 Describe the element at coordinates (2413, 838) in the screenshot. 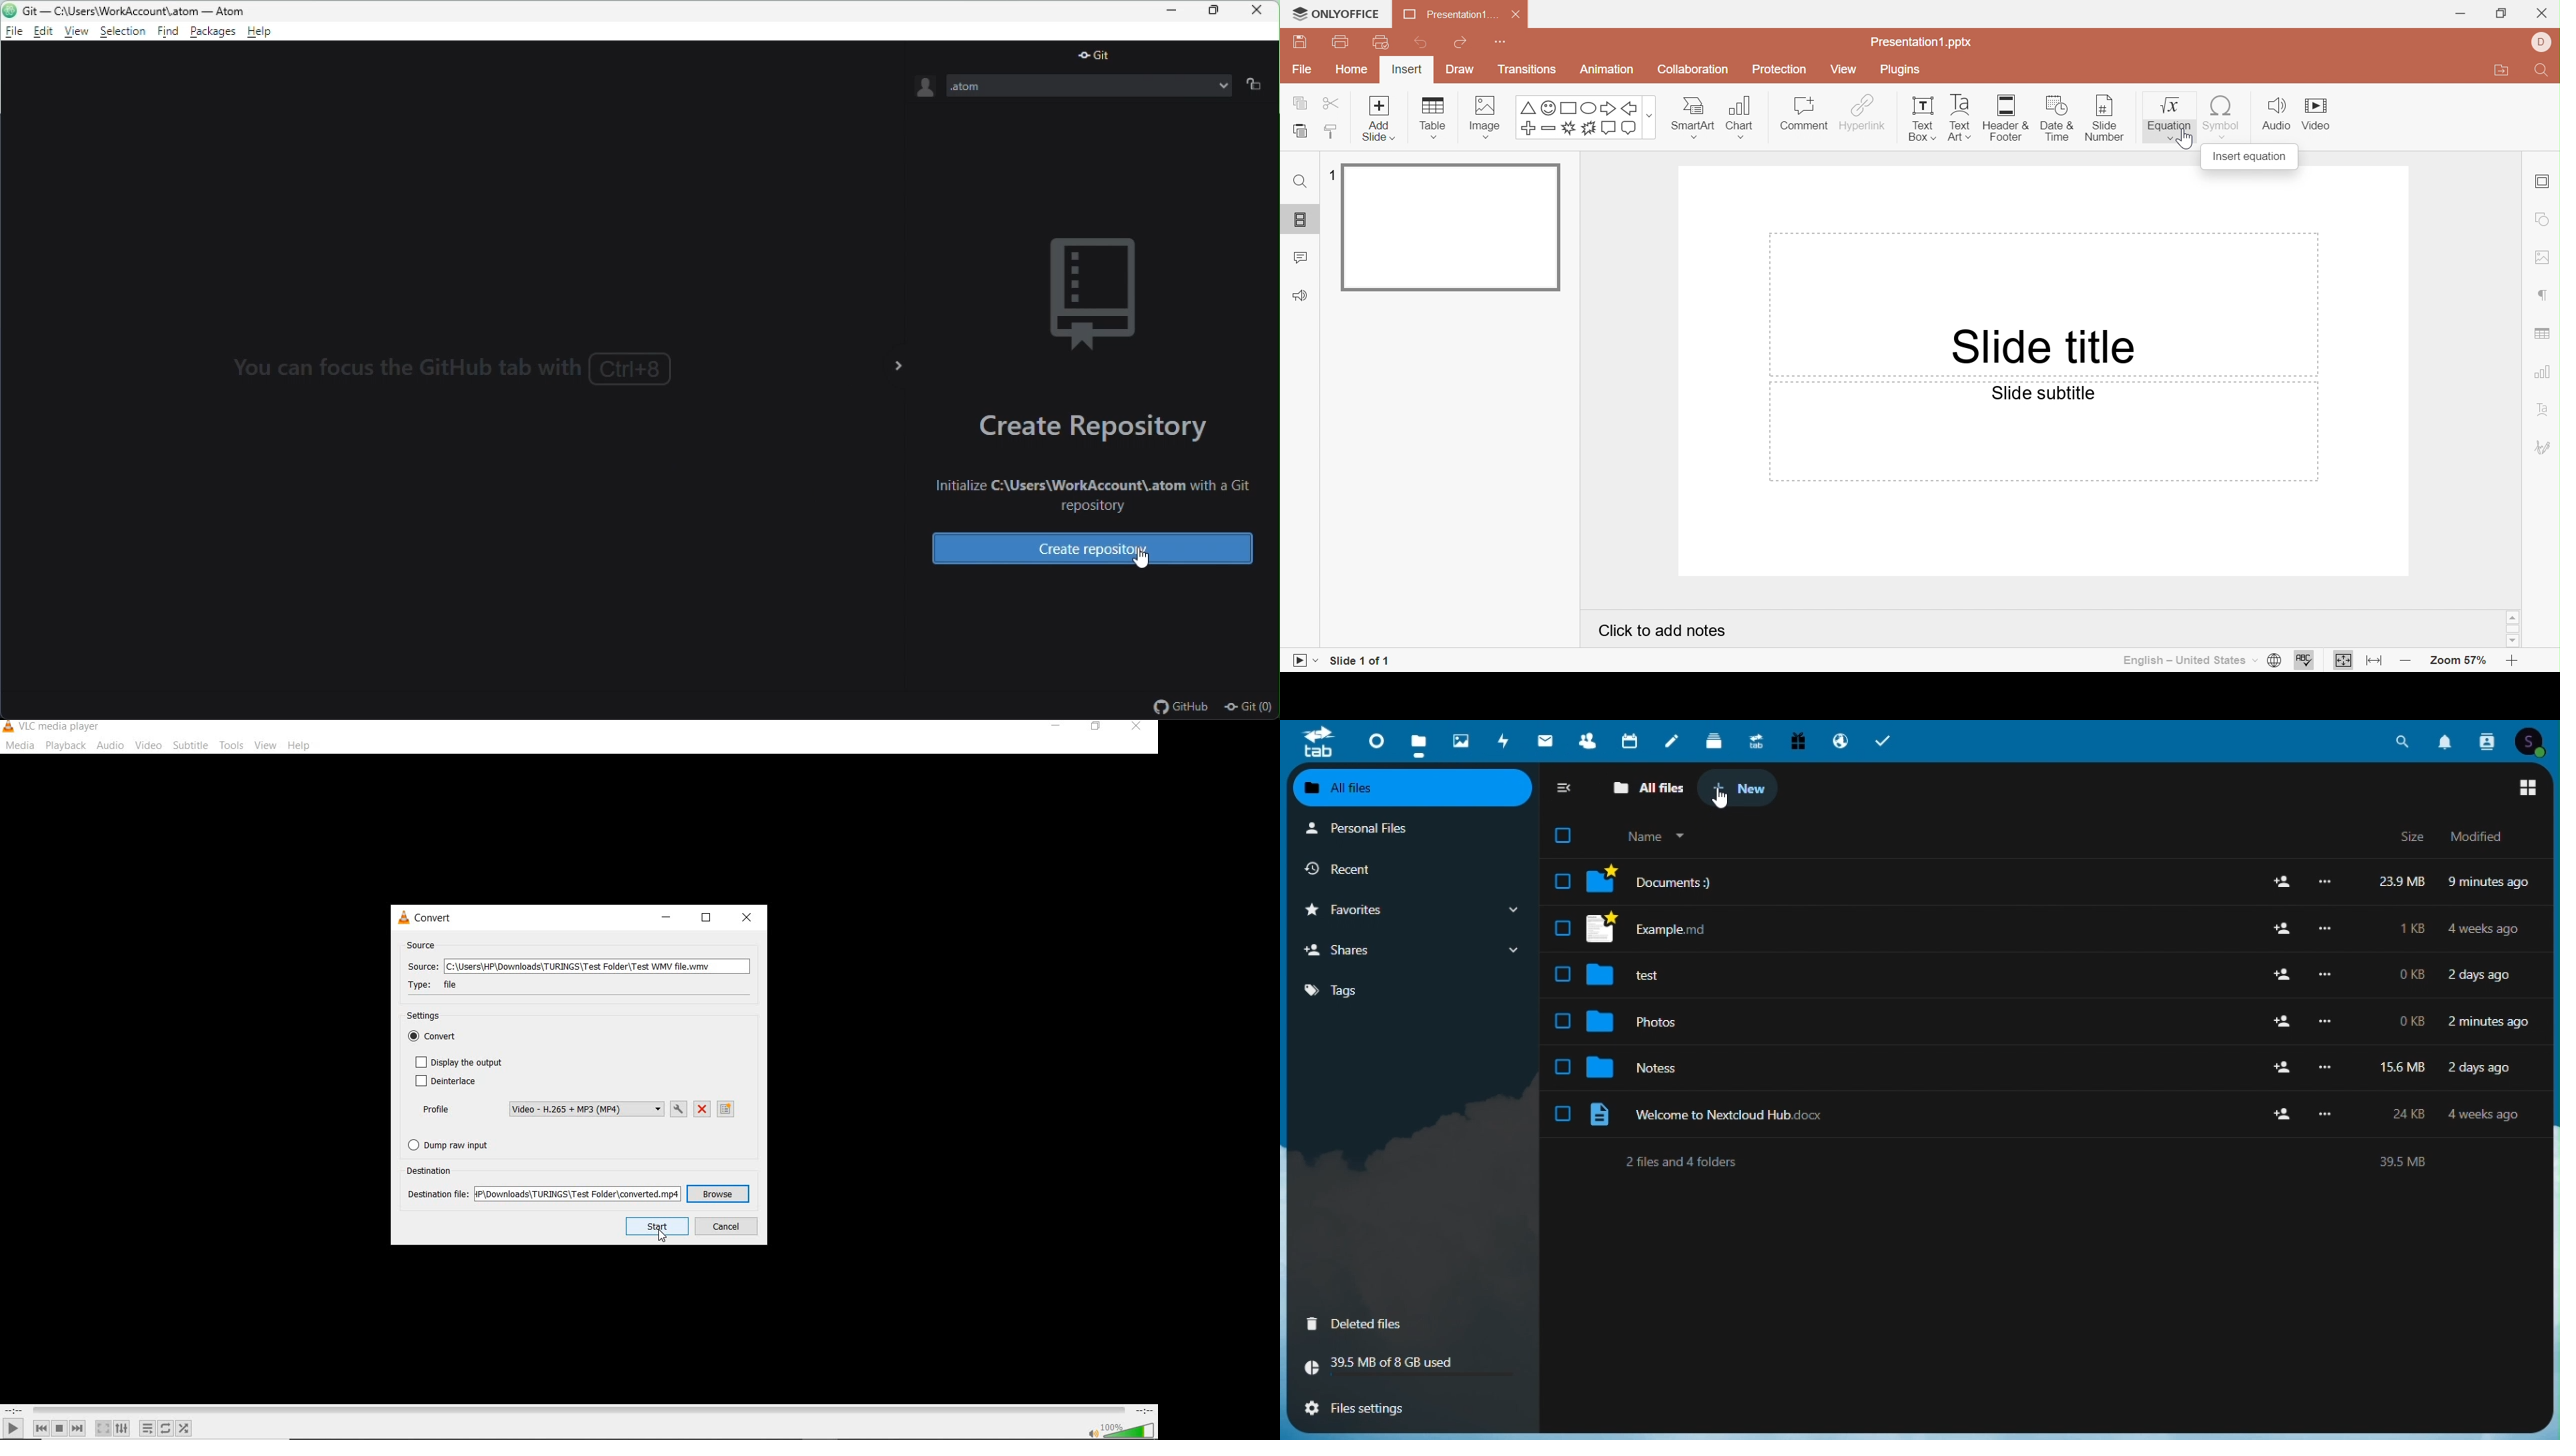

I see `Size` at that location.